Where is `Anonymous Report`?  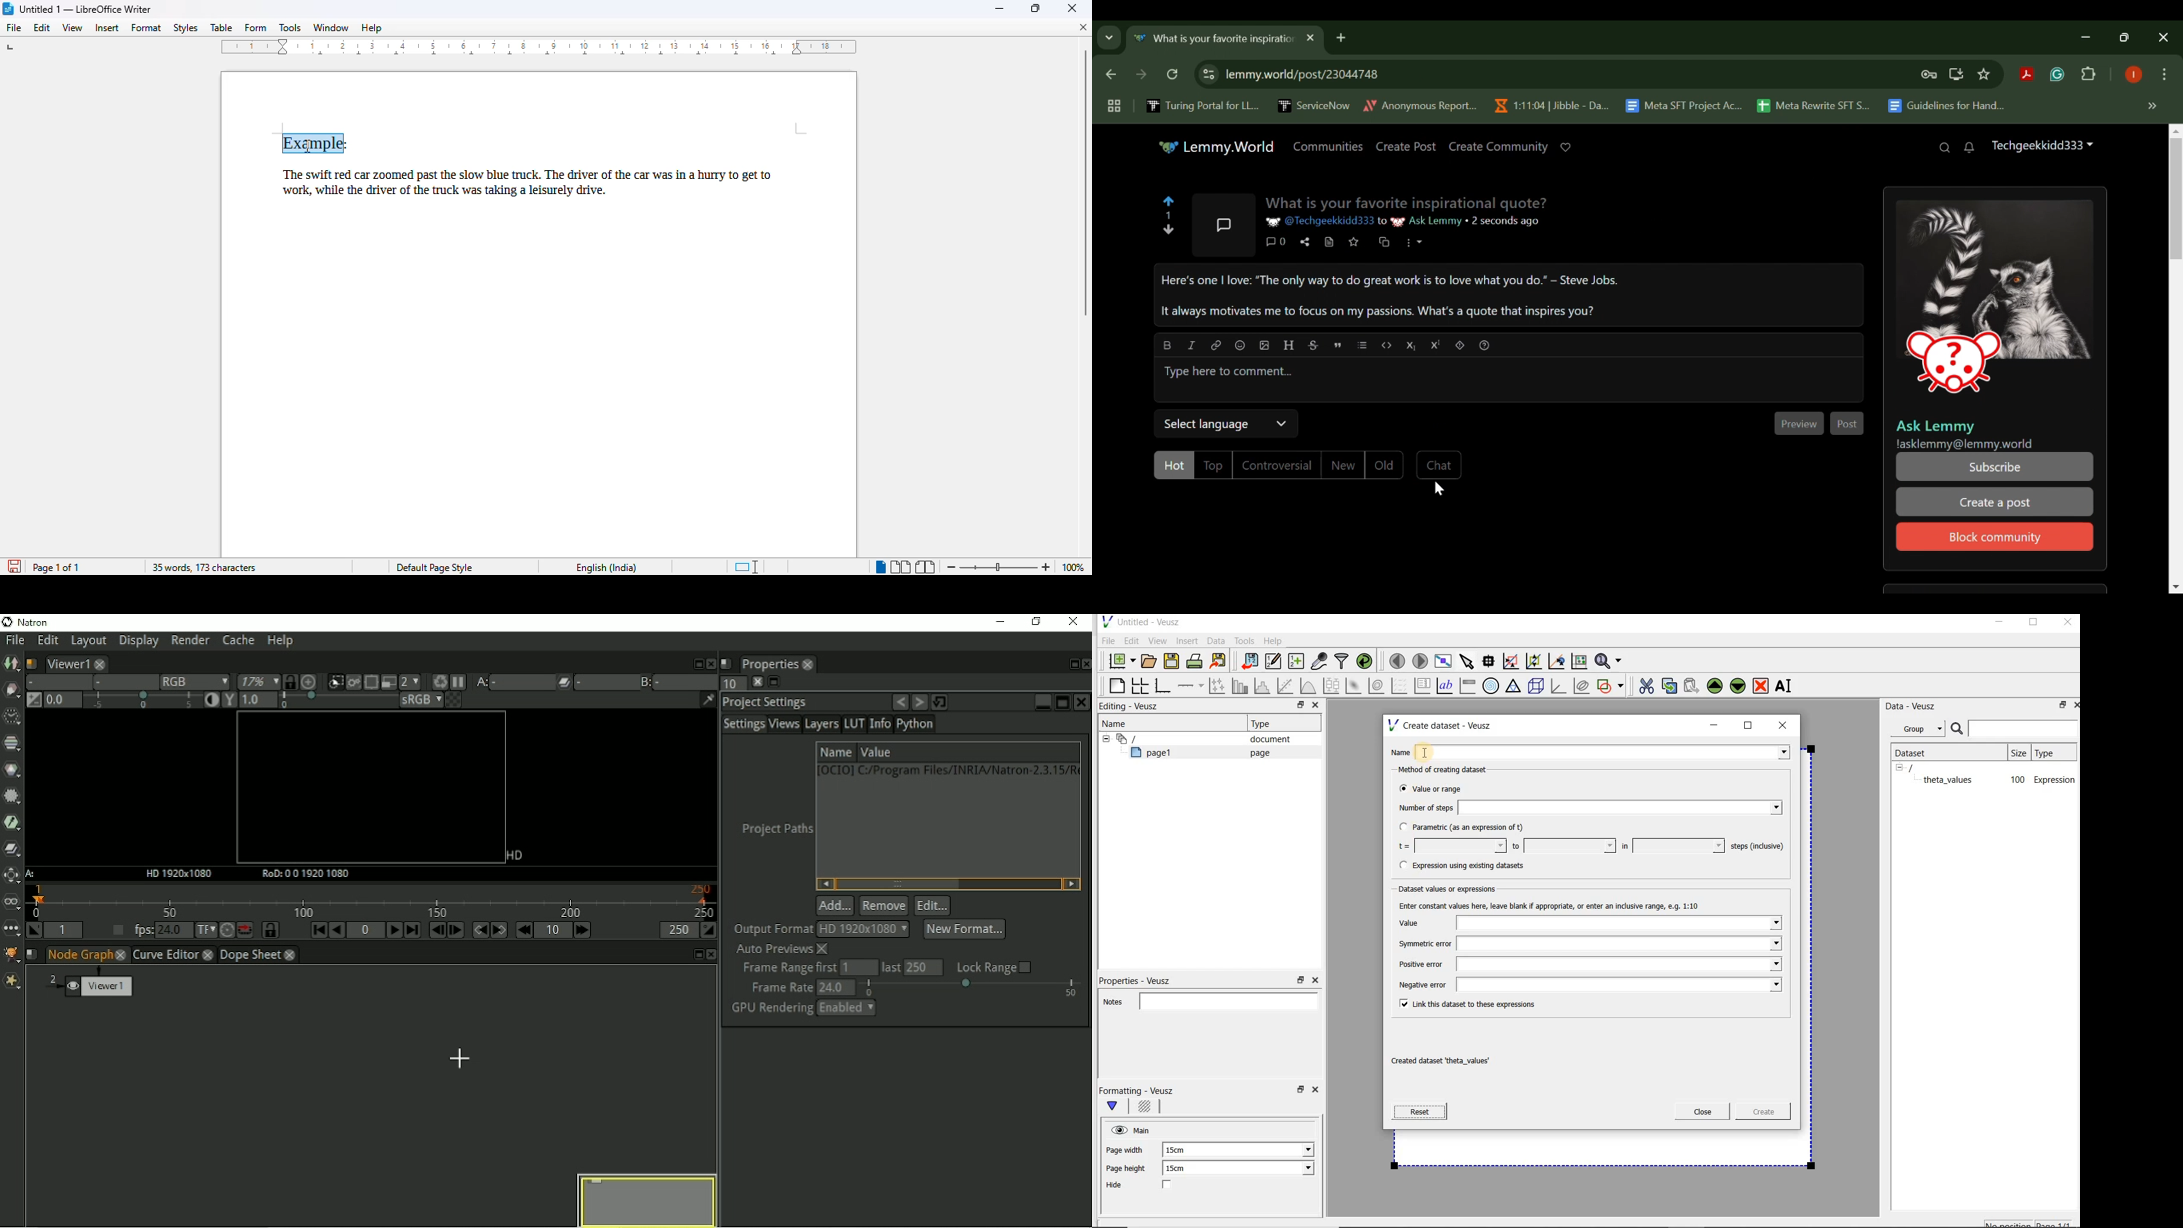
Anonymous Report is located at coordinates (1421, 105).